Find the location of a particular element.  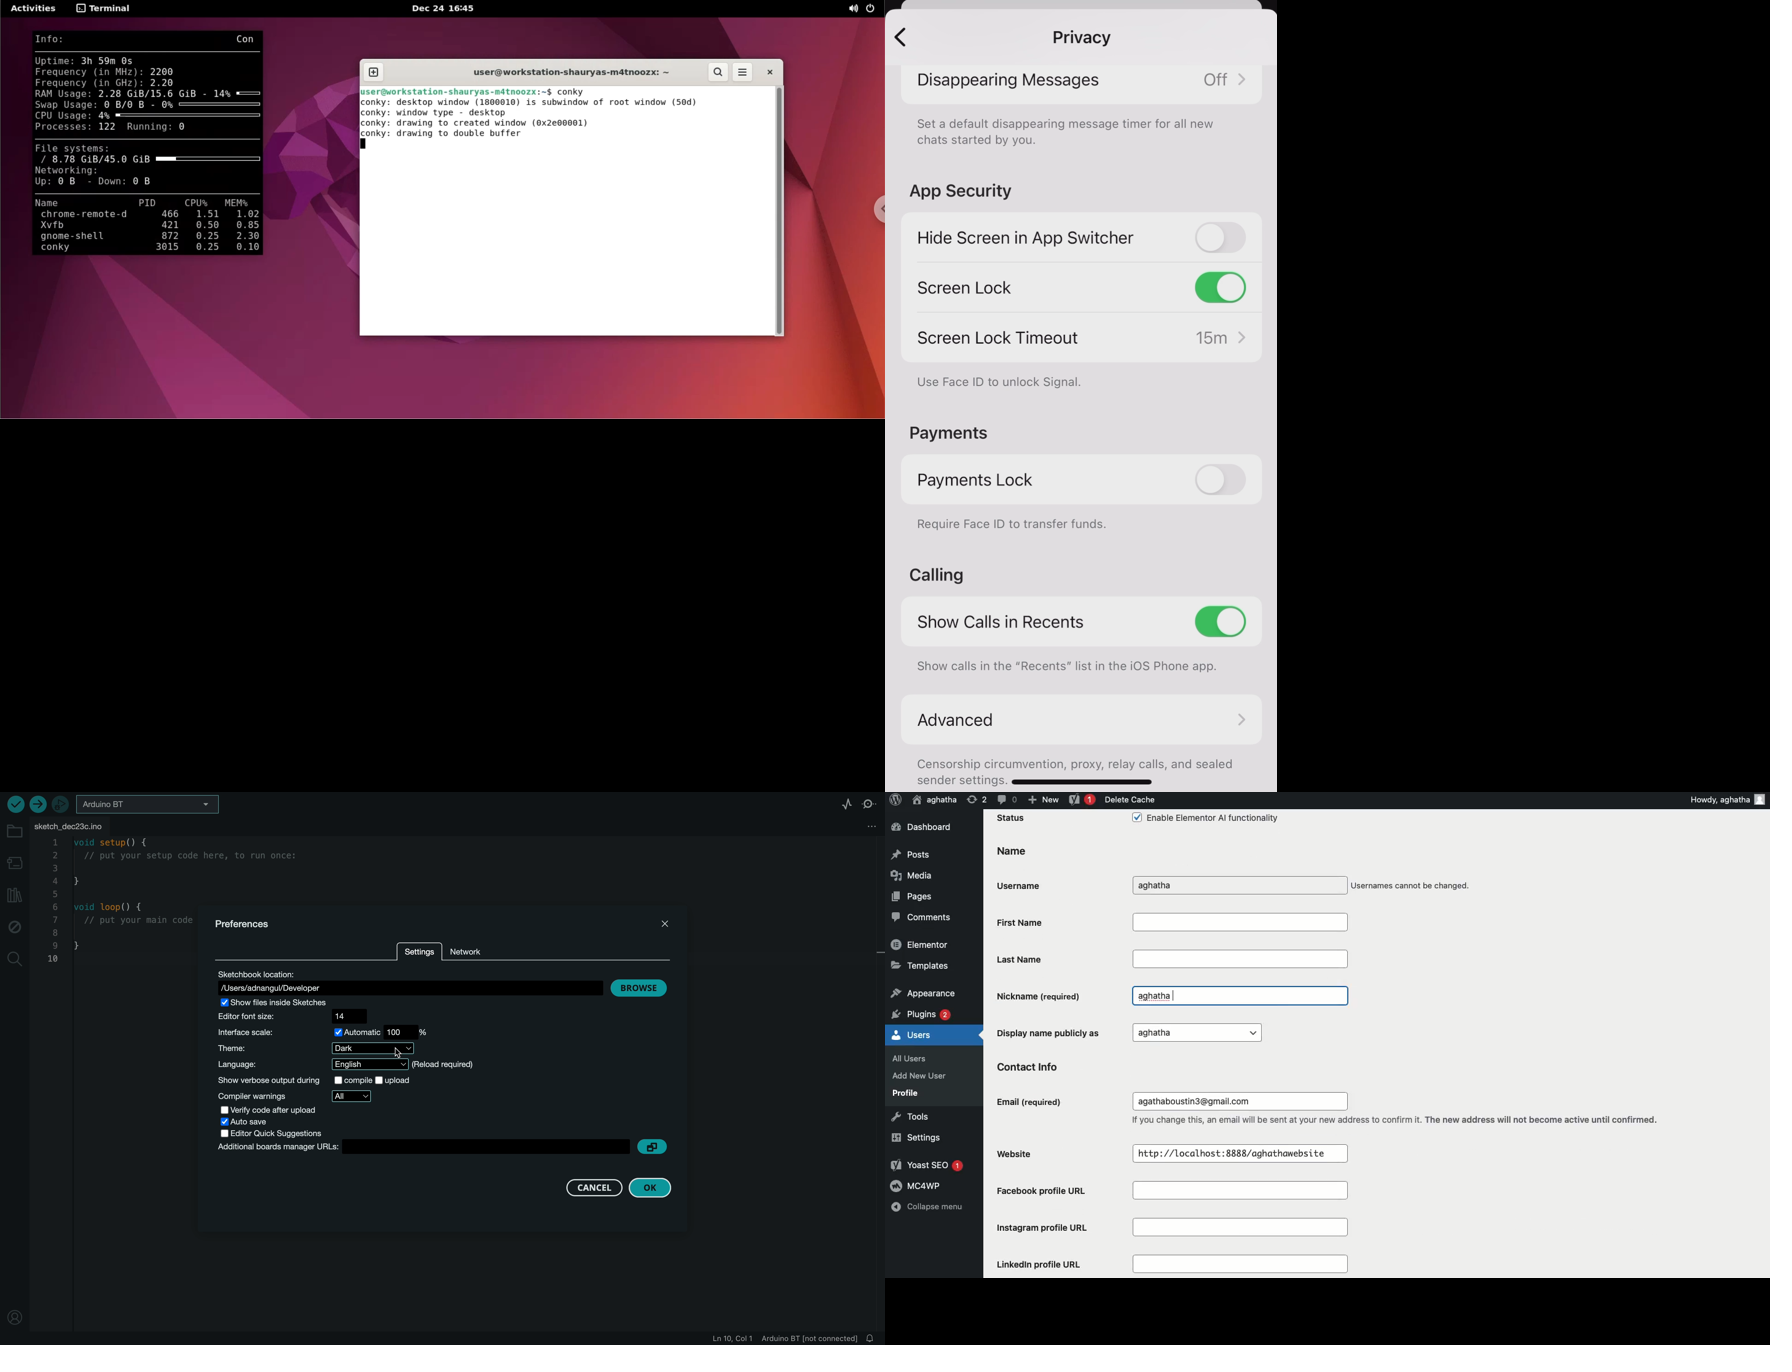

Usernames cannot be changed. is located at coordinates (1412, 887).